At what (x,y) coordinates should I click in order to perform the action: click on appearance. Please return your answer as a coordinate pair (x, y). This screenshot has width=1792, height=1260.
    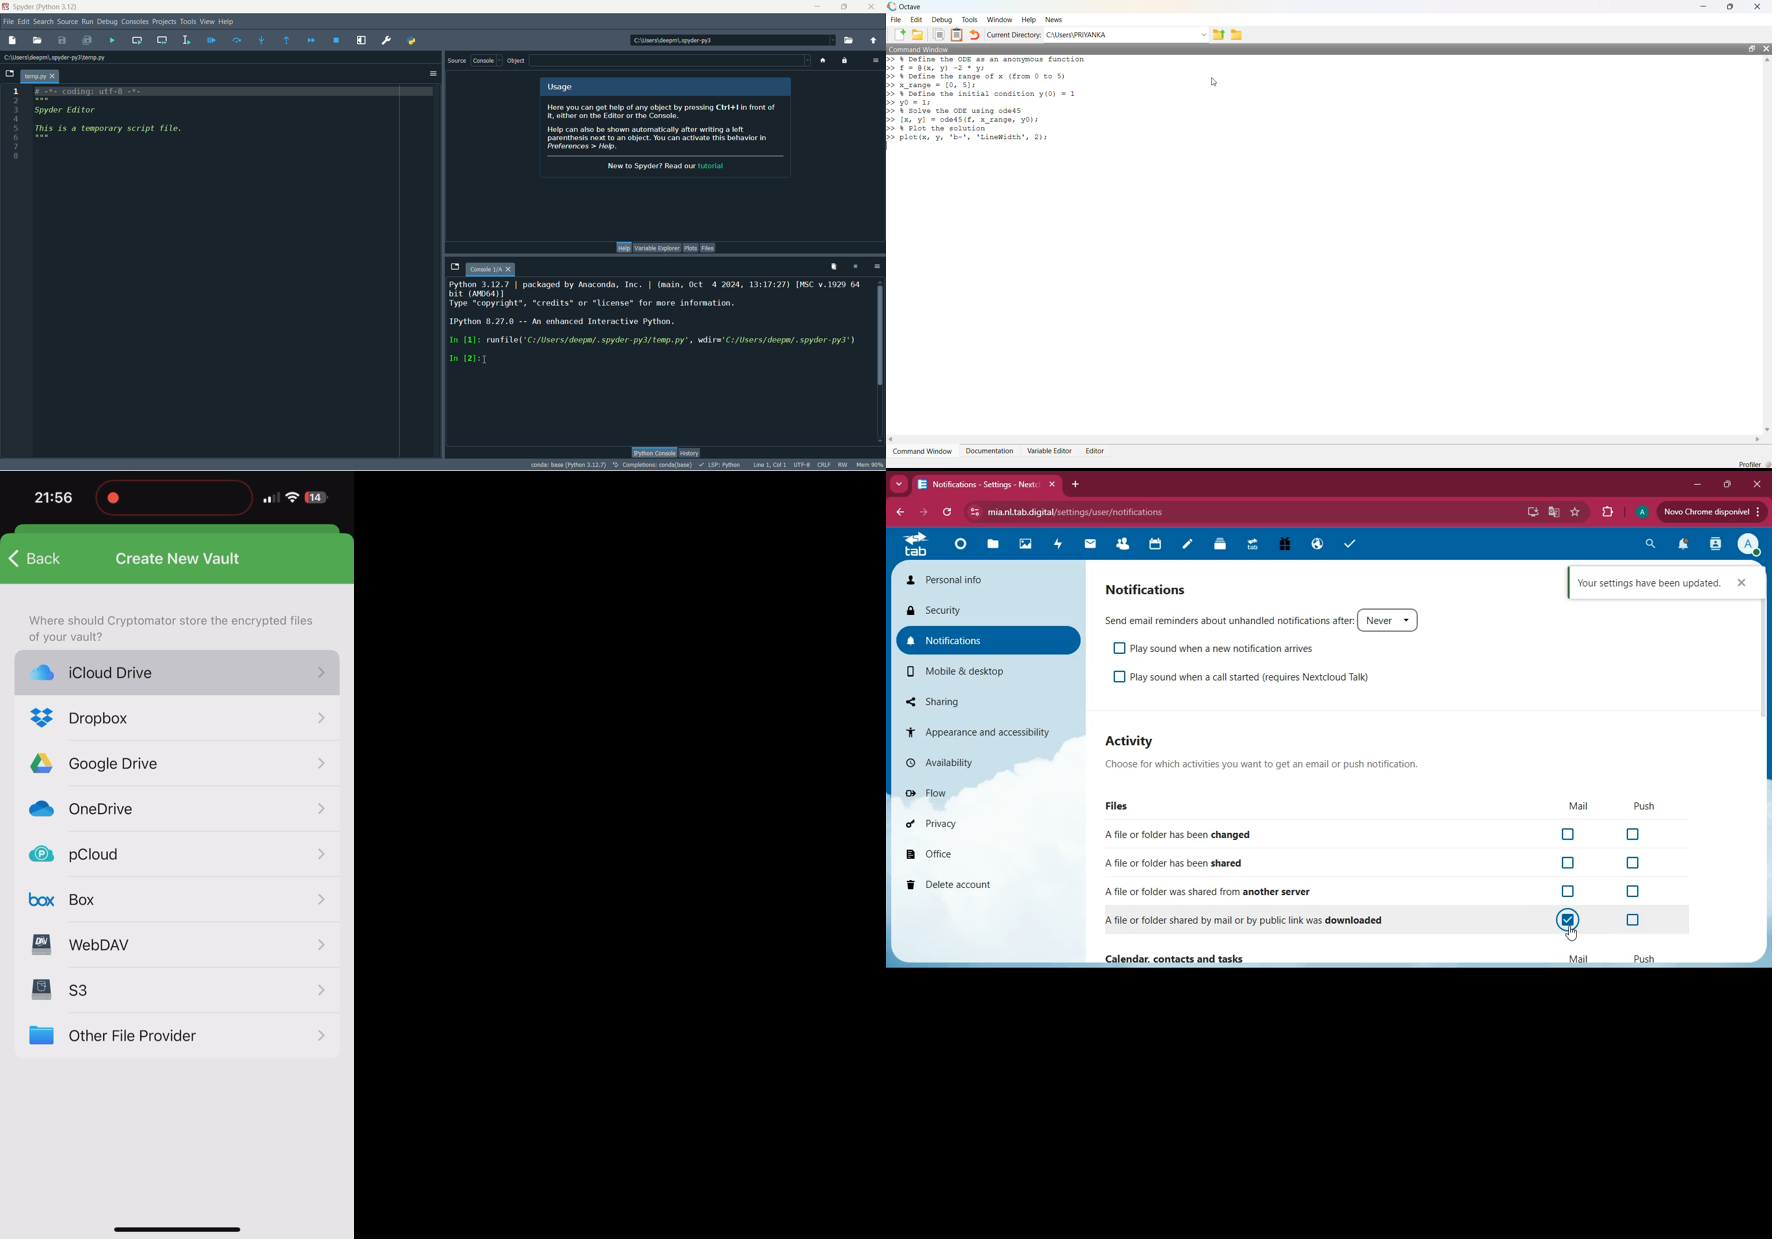
    Looking at the image, I should click on (983, 730).